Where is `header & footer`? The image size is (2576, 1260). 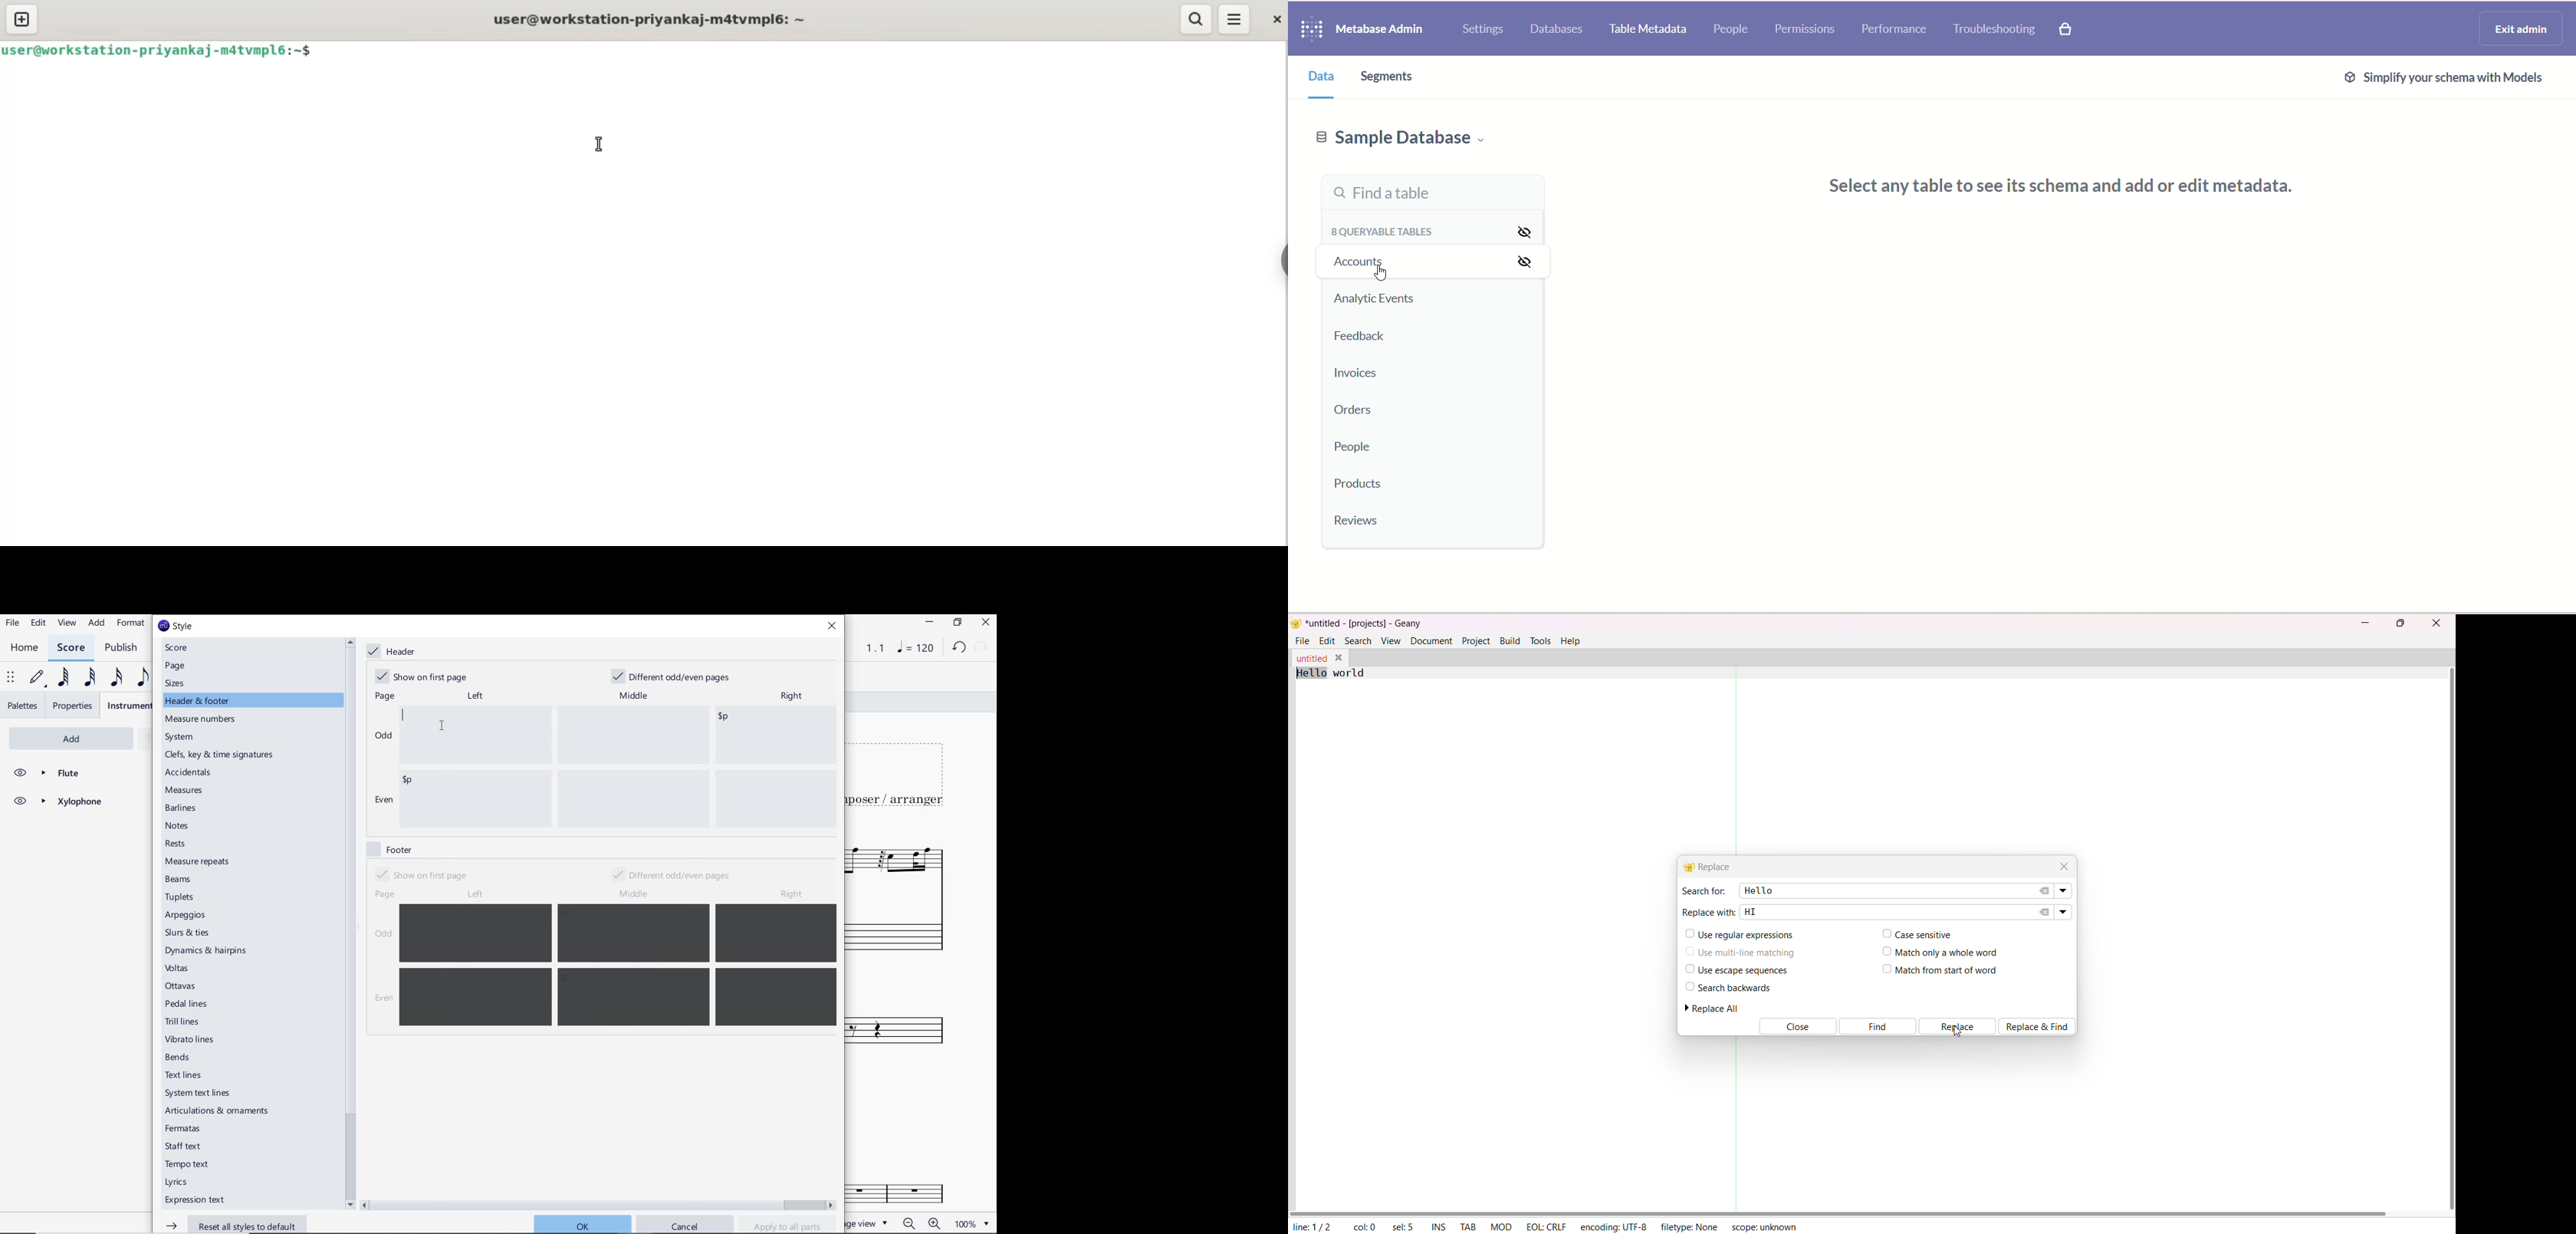
header & footer is located at coordinates (199, 701).